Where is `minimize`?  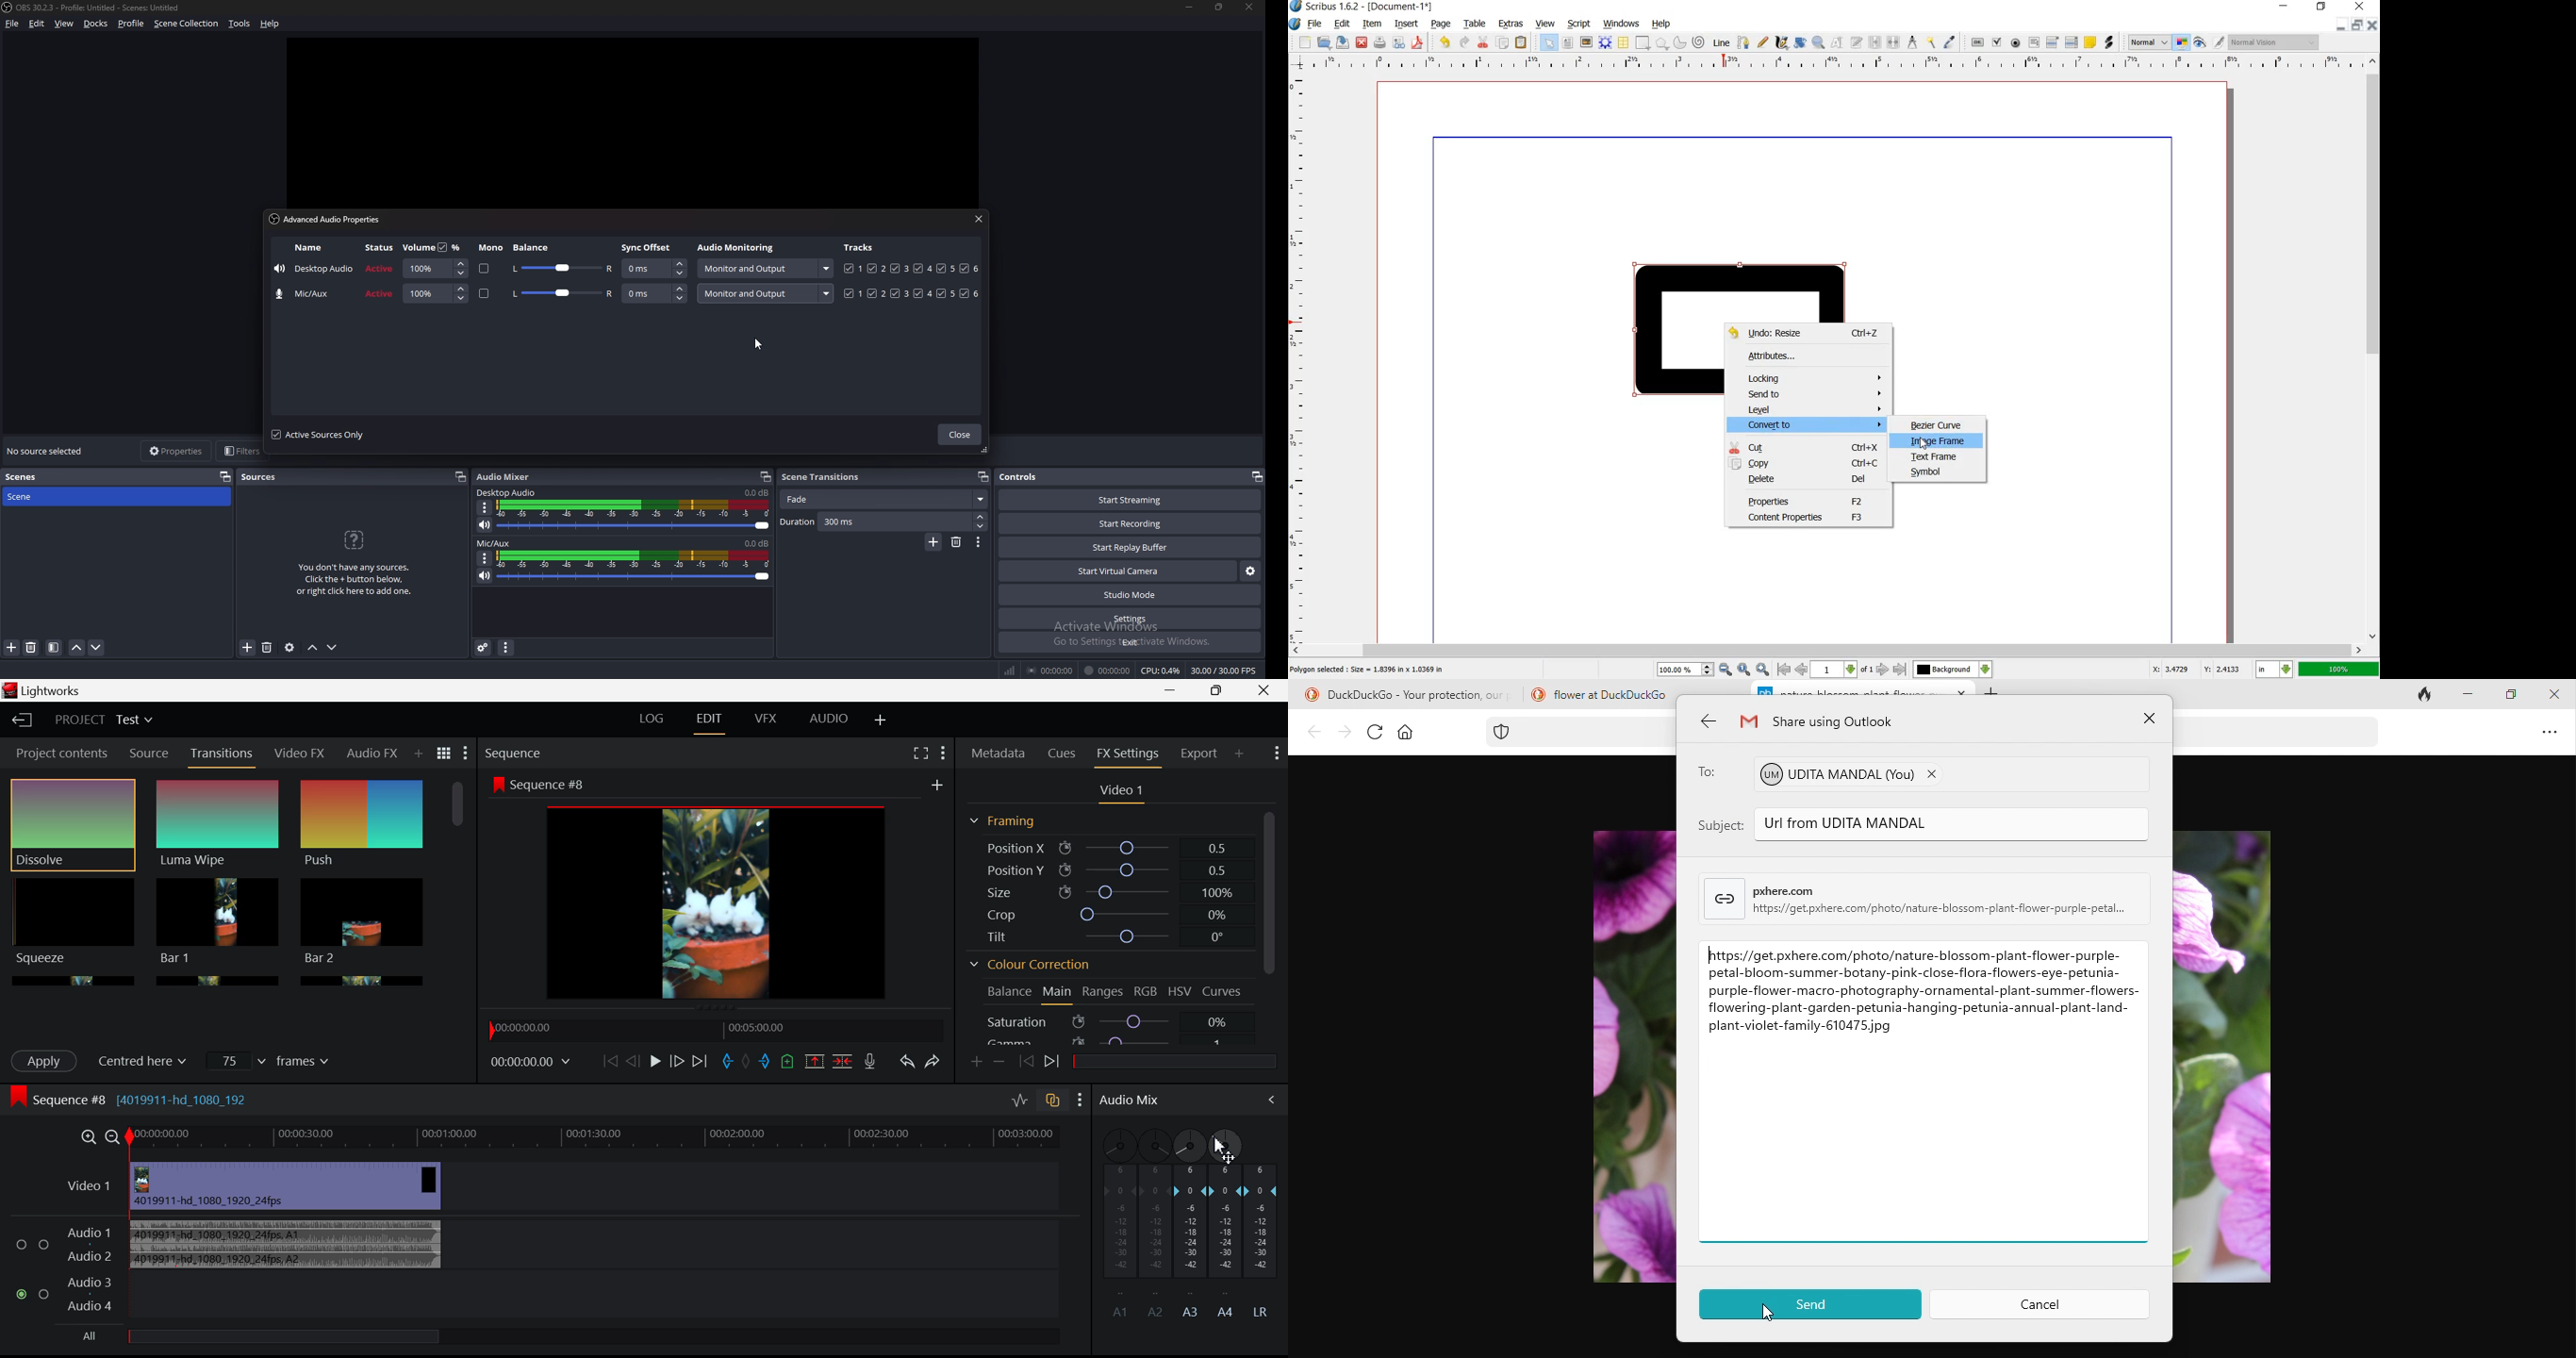
minimize is located at coordinates (2340, 25).